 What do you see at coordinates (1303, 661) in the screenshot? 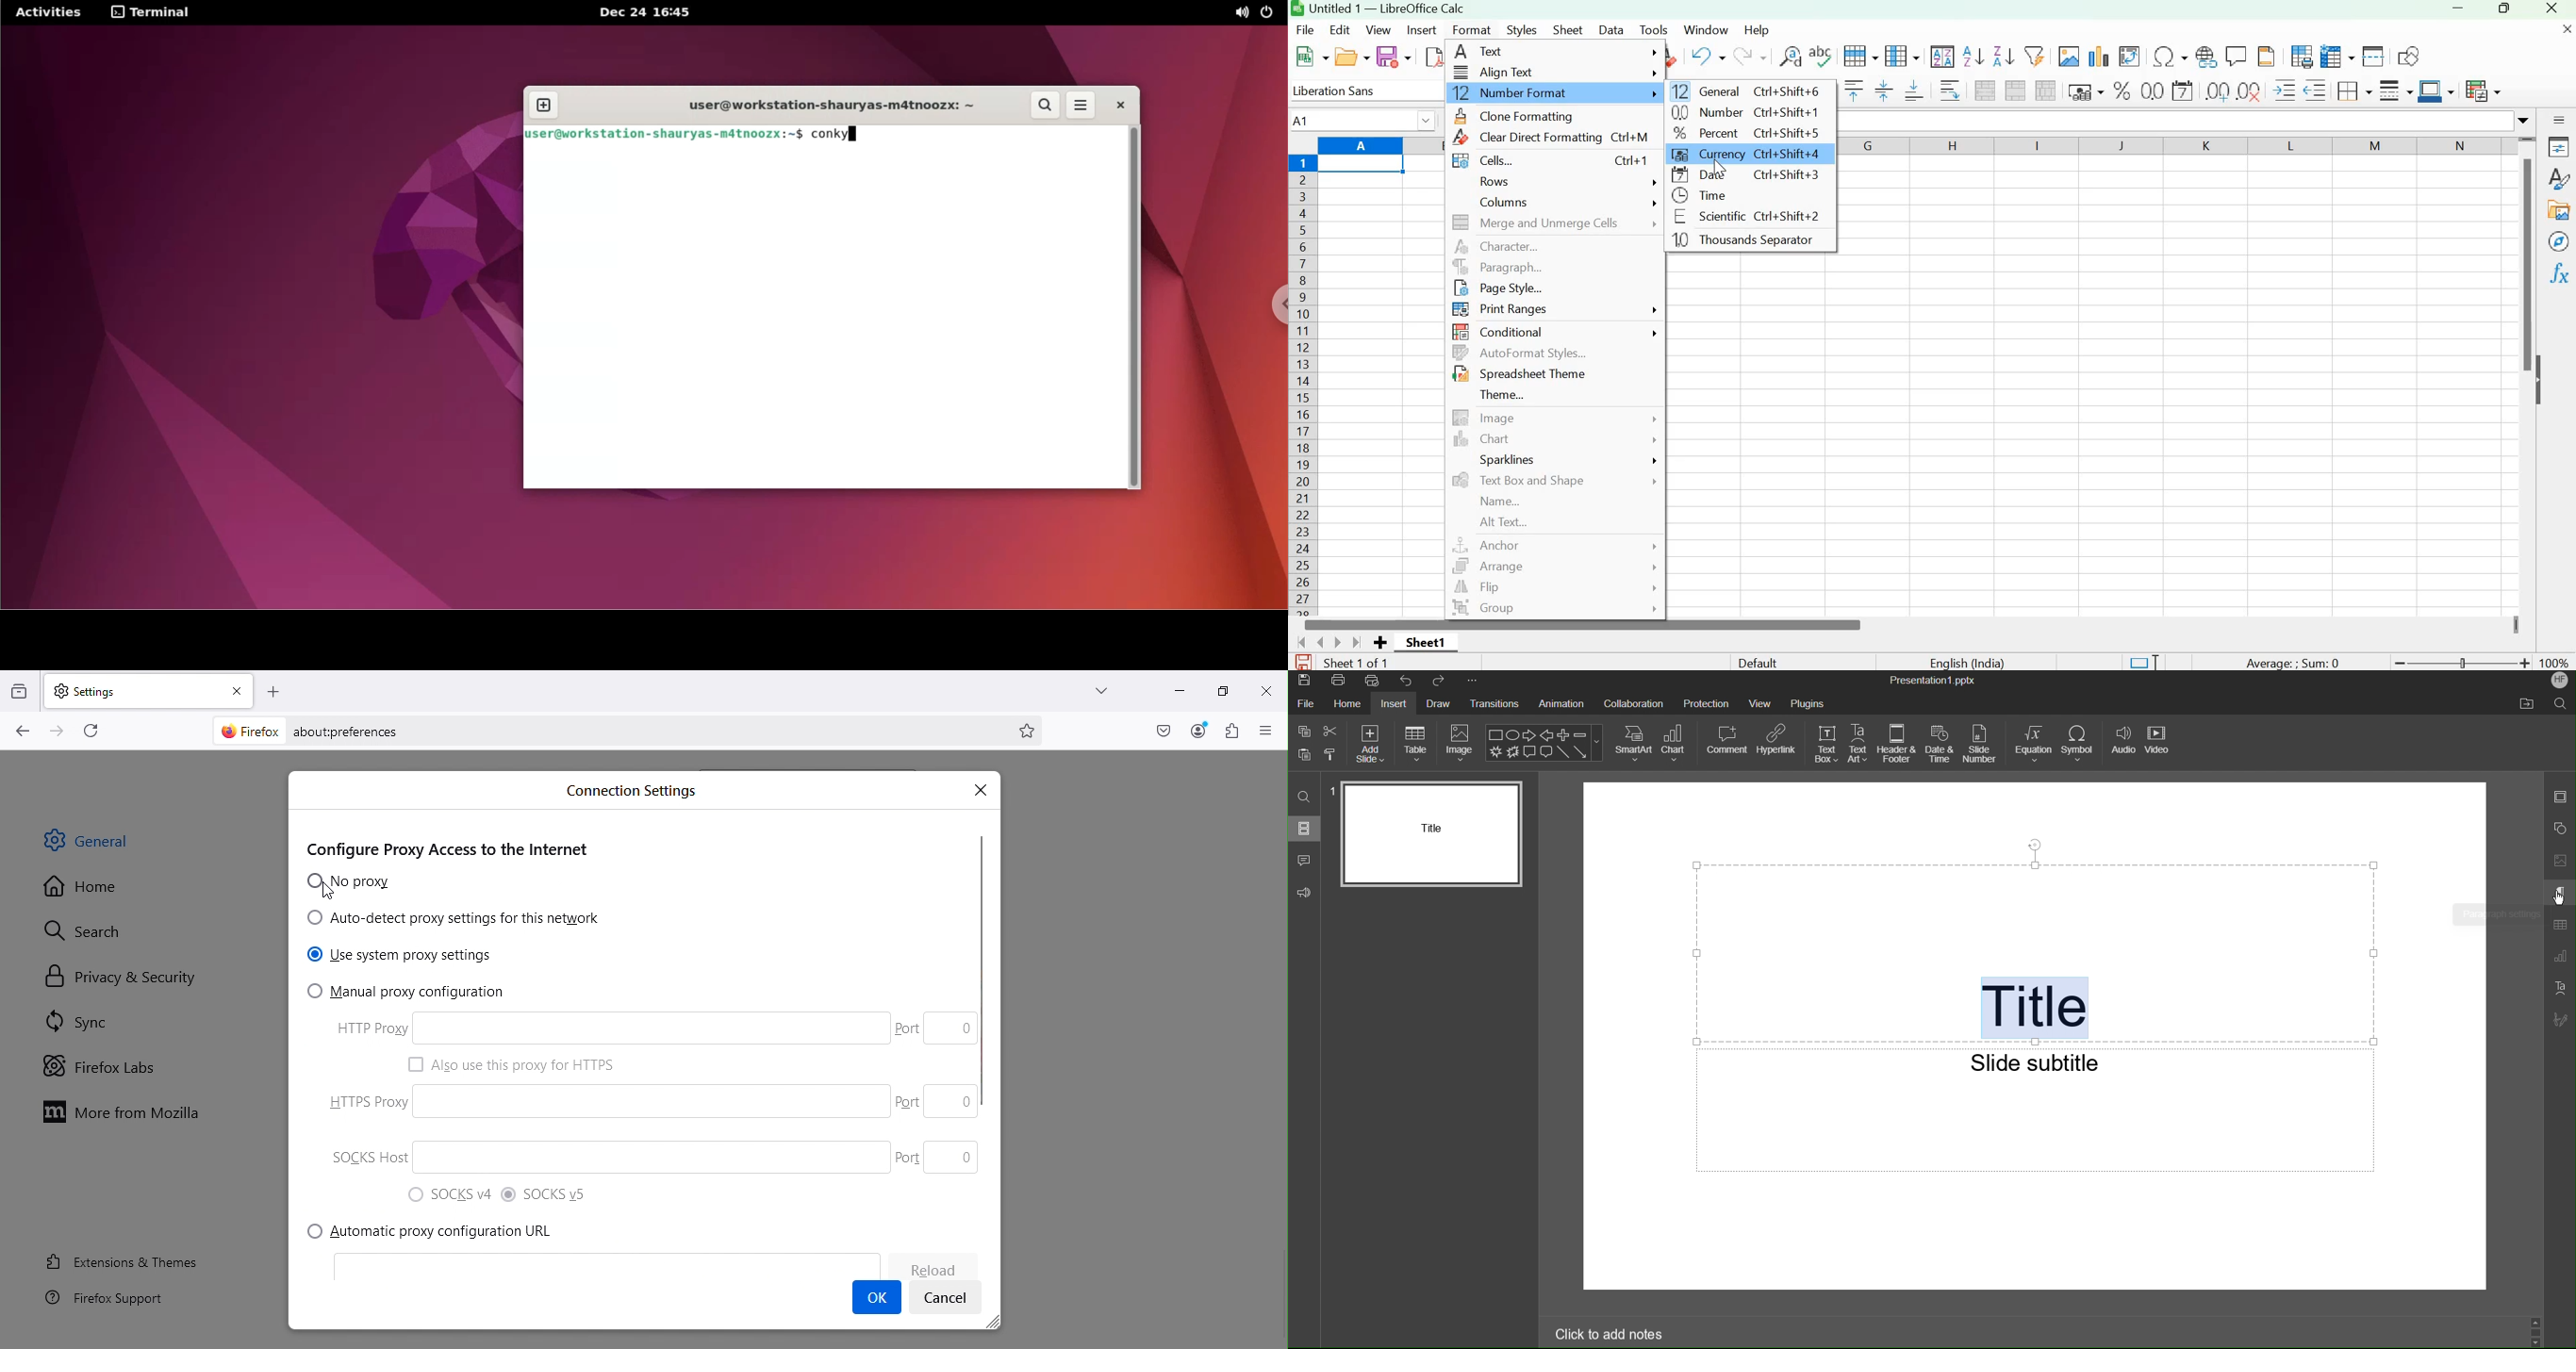
I see `The document has not been modified since the last save` at bounding box center [1303, 661].